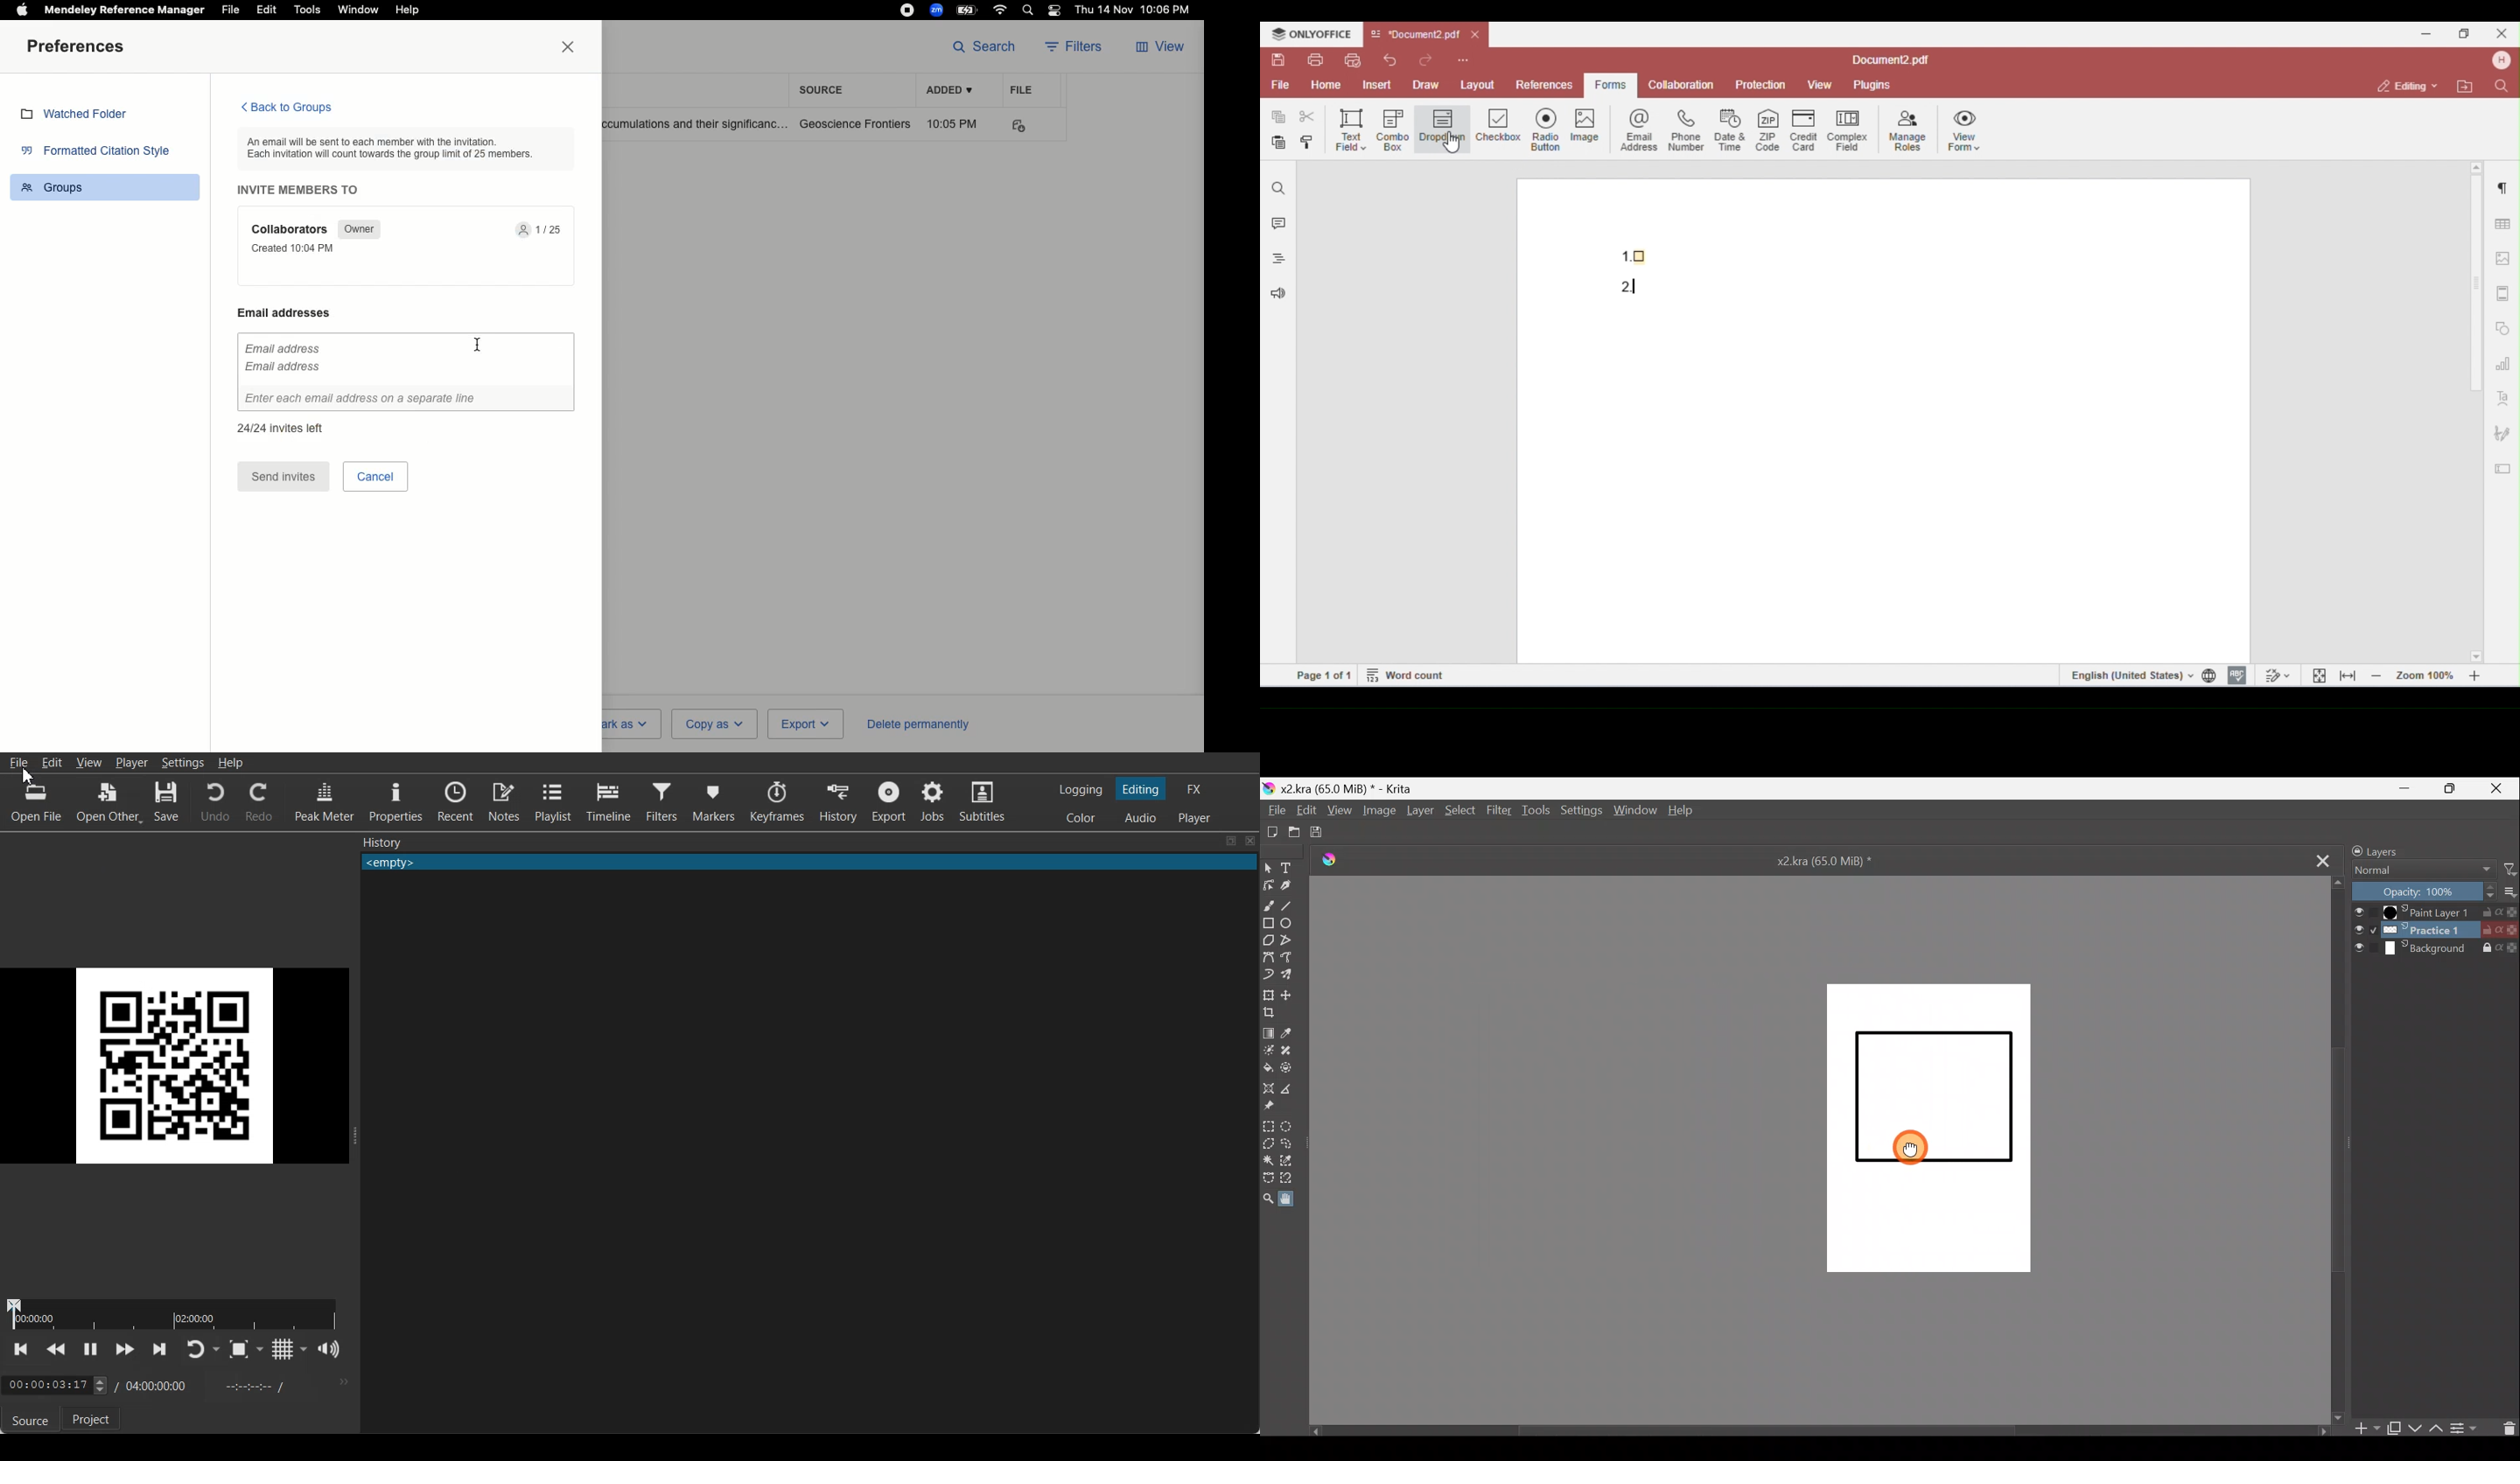 This screenshot has width=2520, height=1484. I want to click on Lock/unlock docker, so click(2353, 850).